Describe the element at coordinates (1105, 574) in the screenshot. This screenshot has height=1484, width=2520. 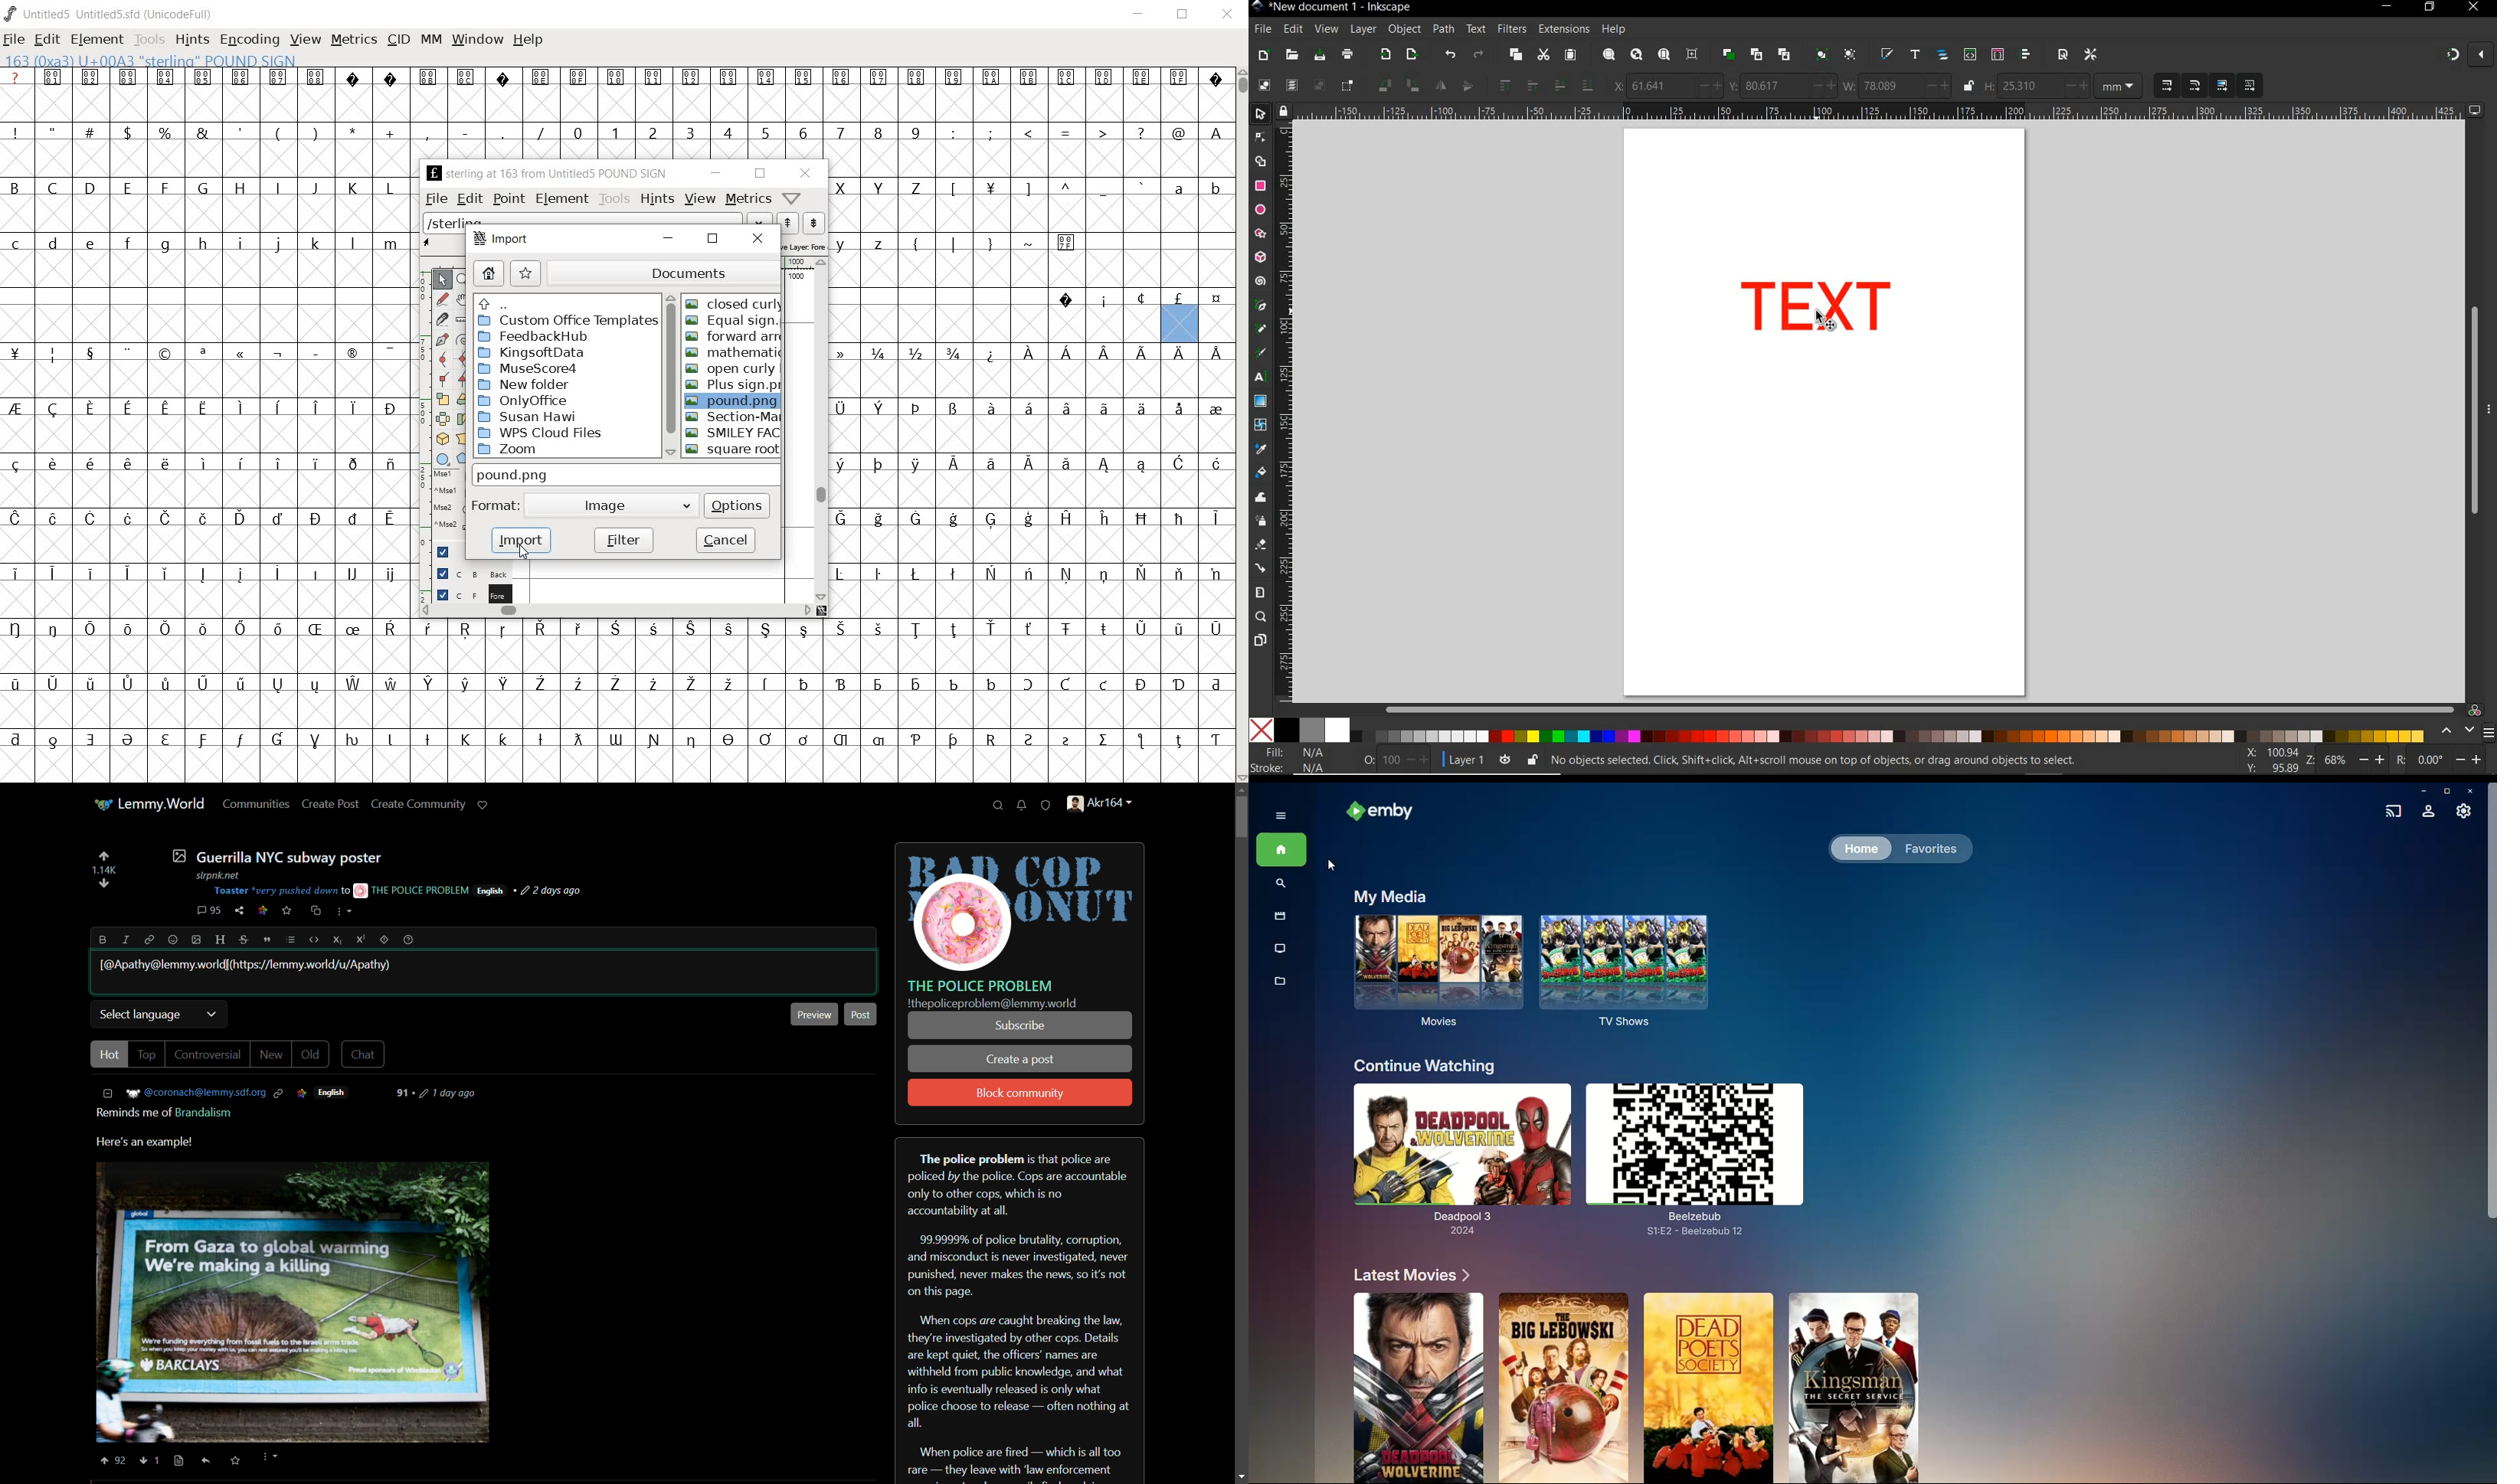
I see `Symbol` at that location.